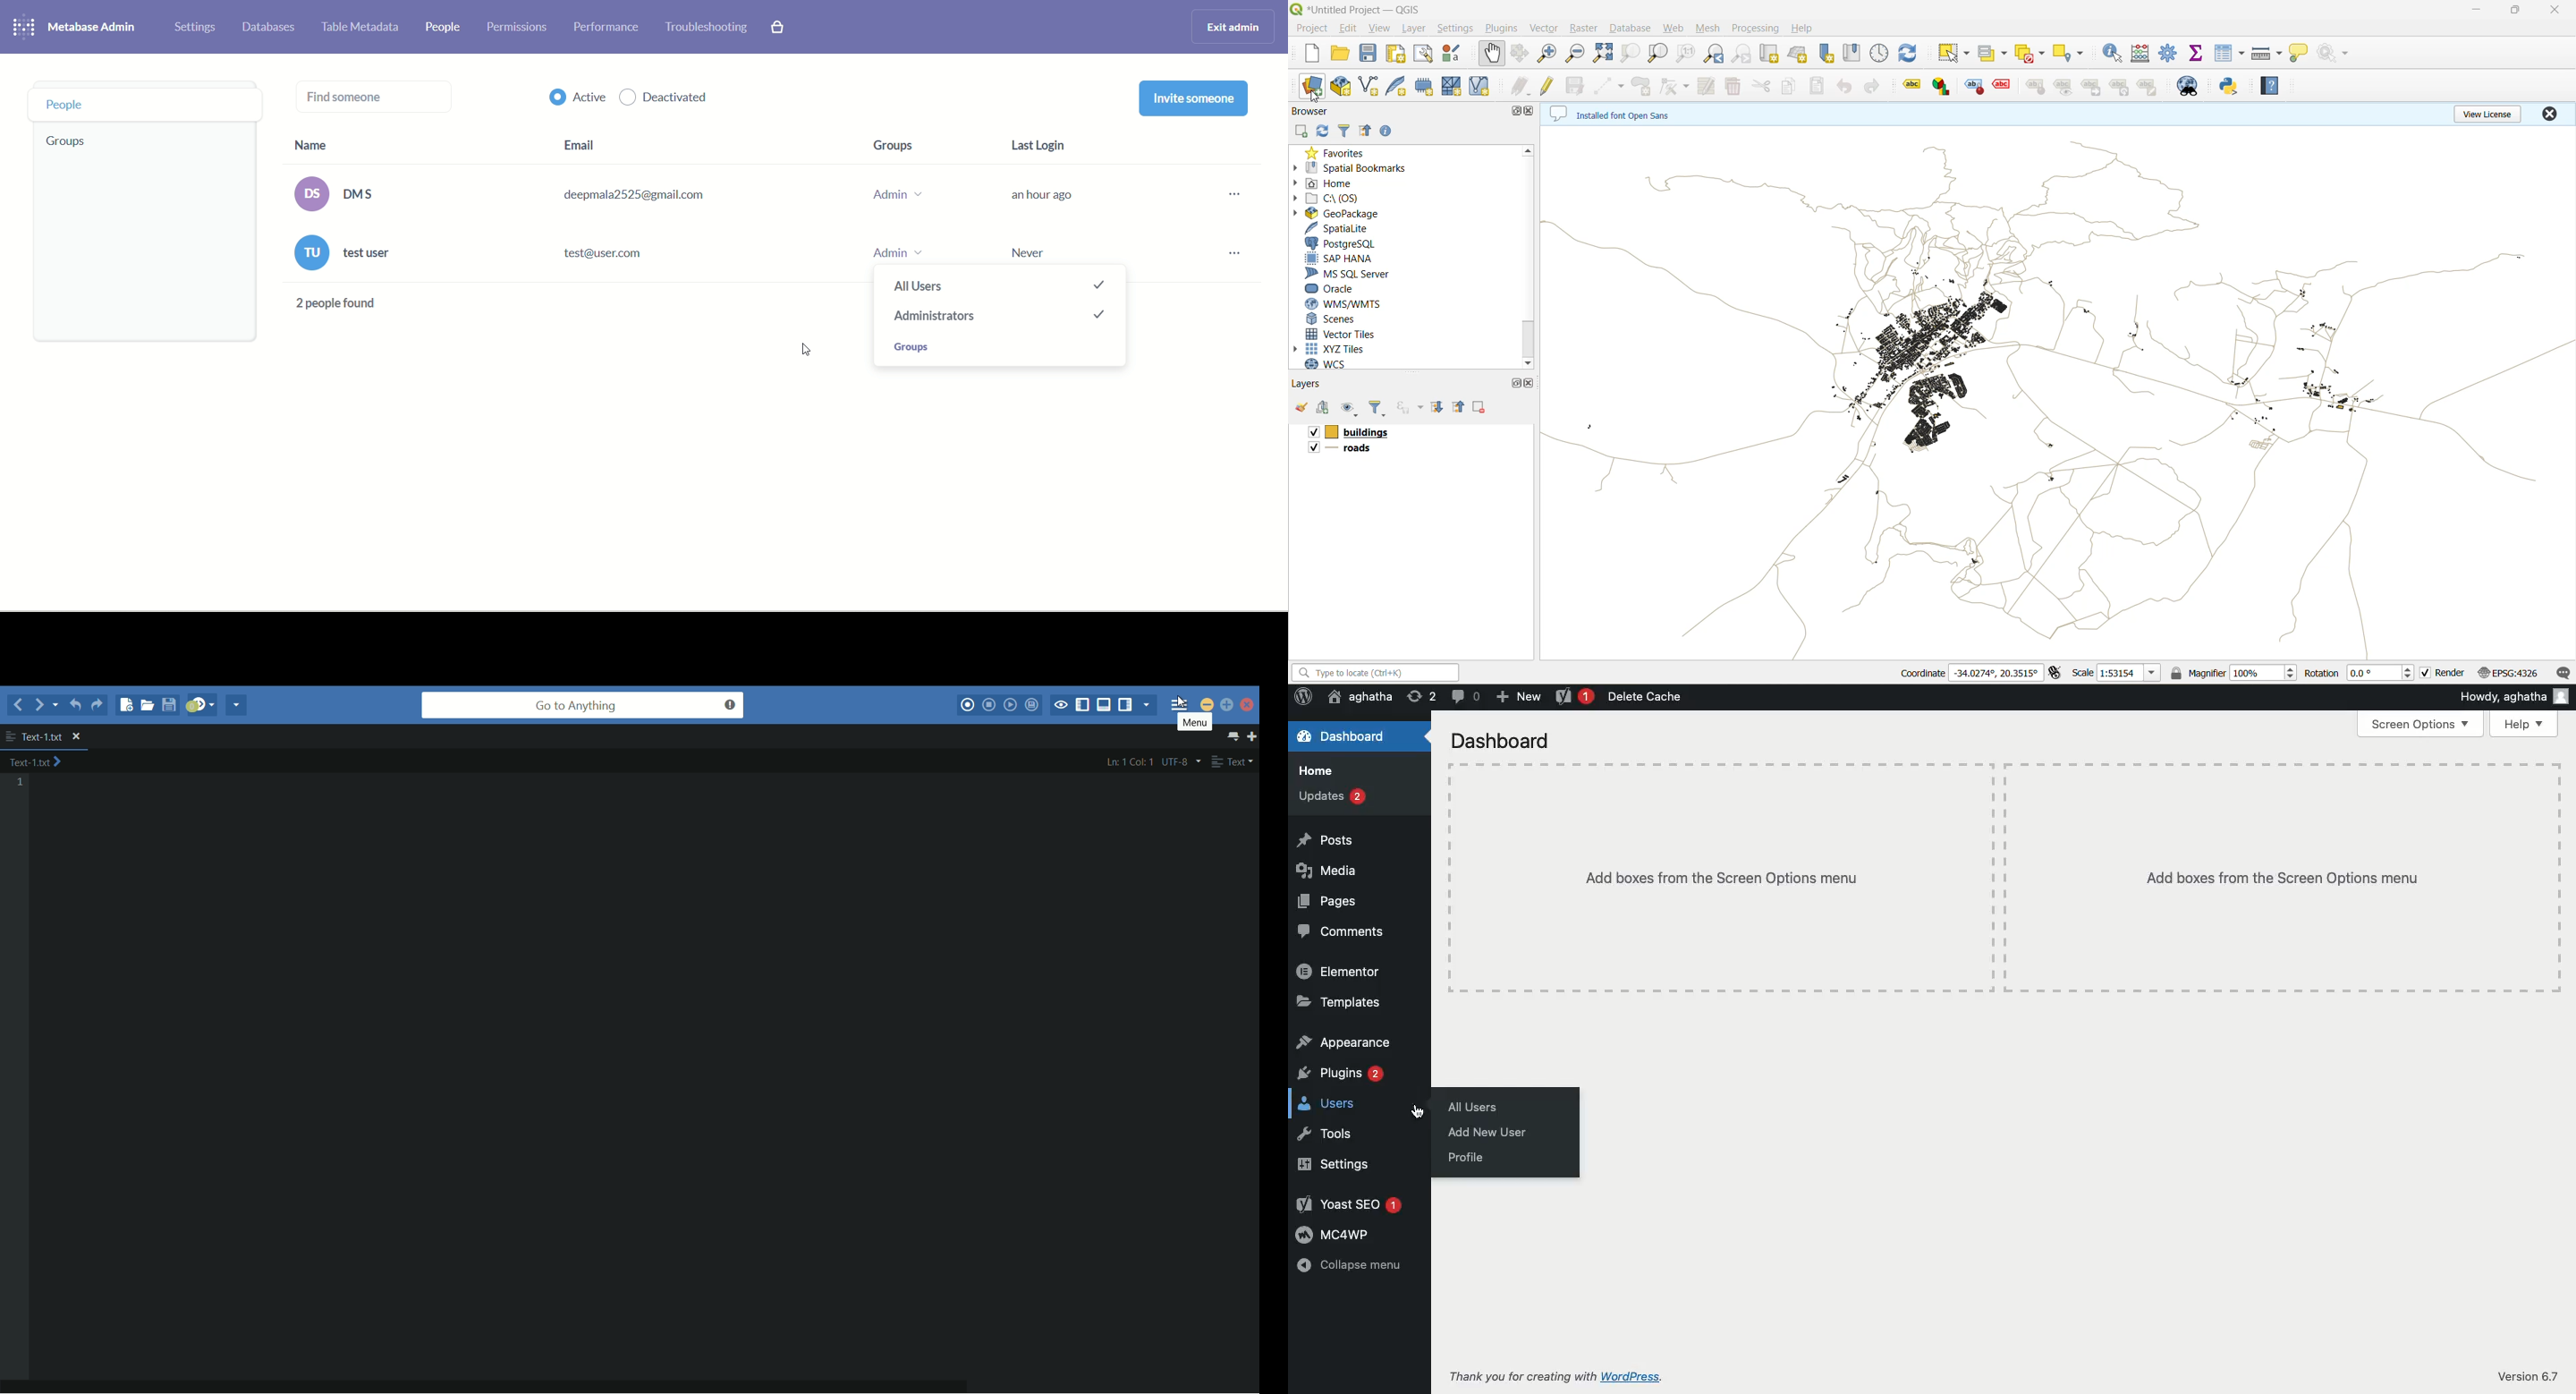  Describe the element at coordinates (1361, 696) in the screenshot. I see `User` at that location.